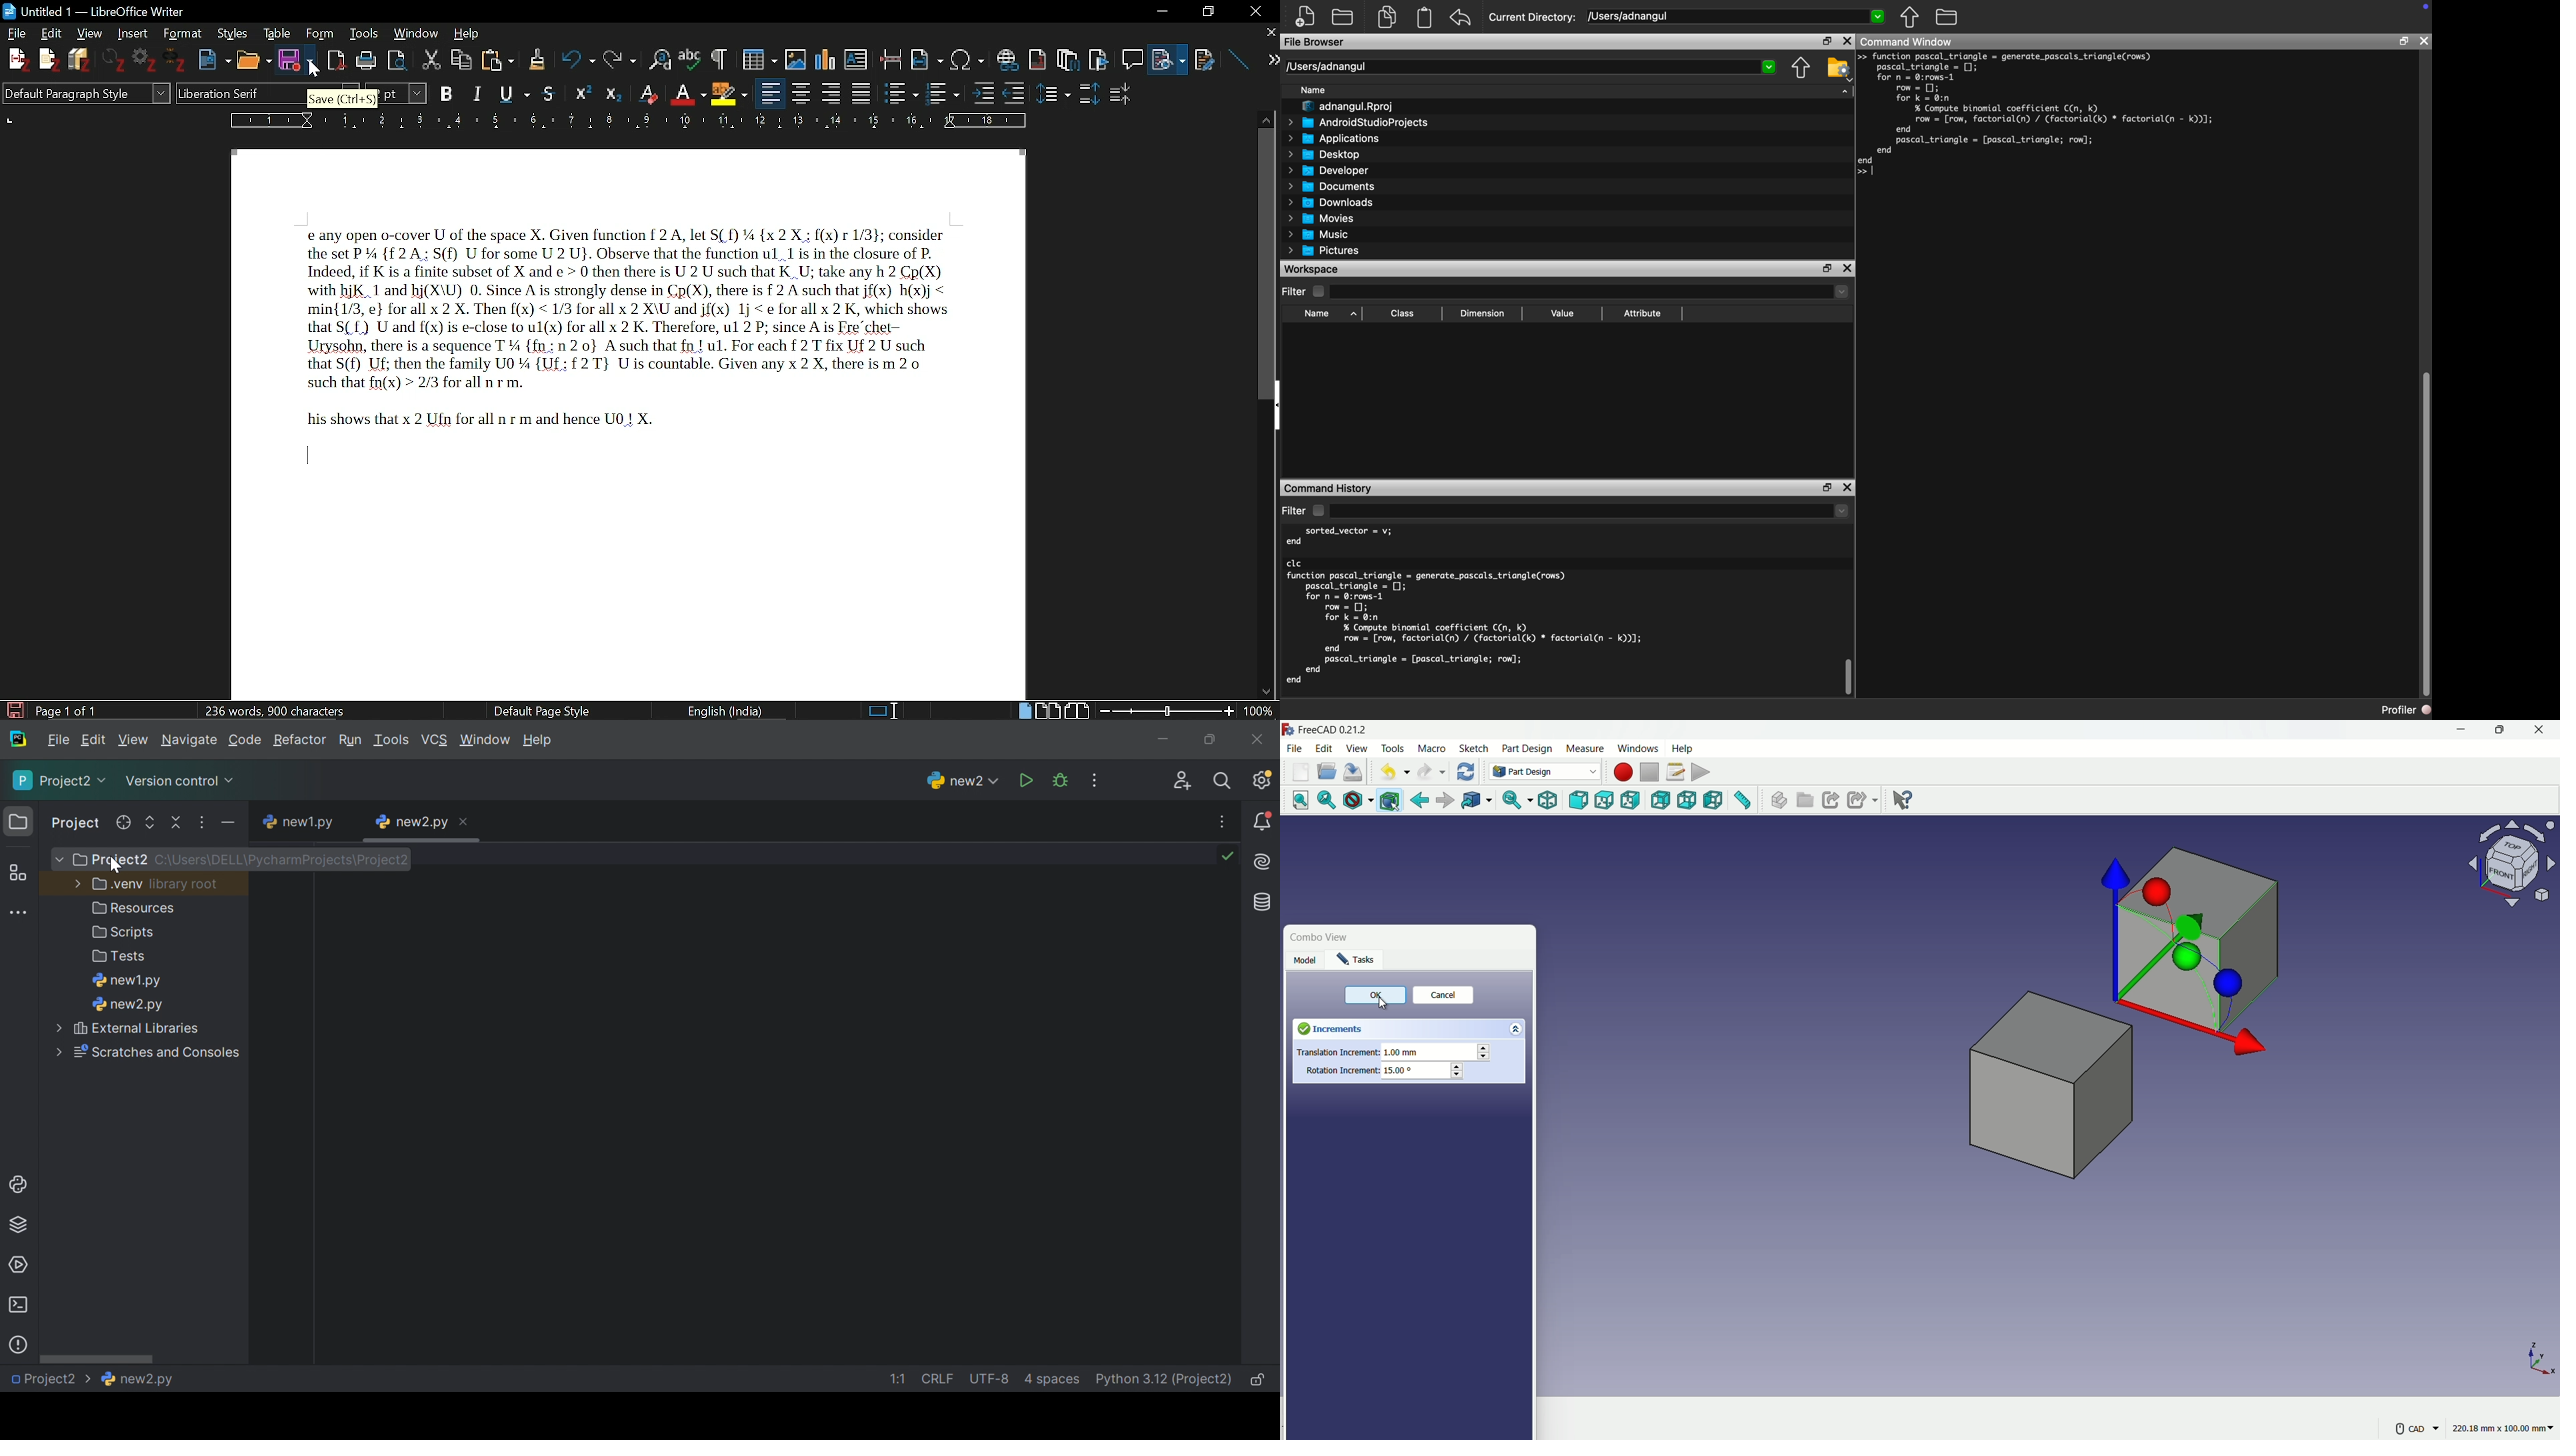 The image size is (2576, 1456). Describe the element at coordinates (1527, 749) in the screenshot. I see `part design` at that location.